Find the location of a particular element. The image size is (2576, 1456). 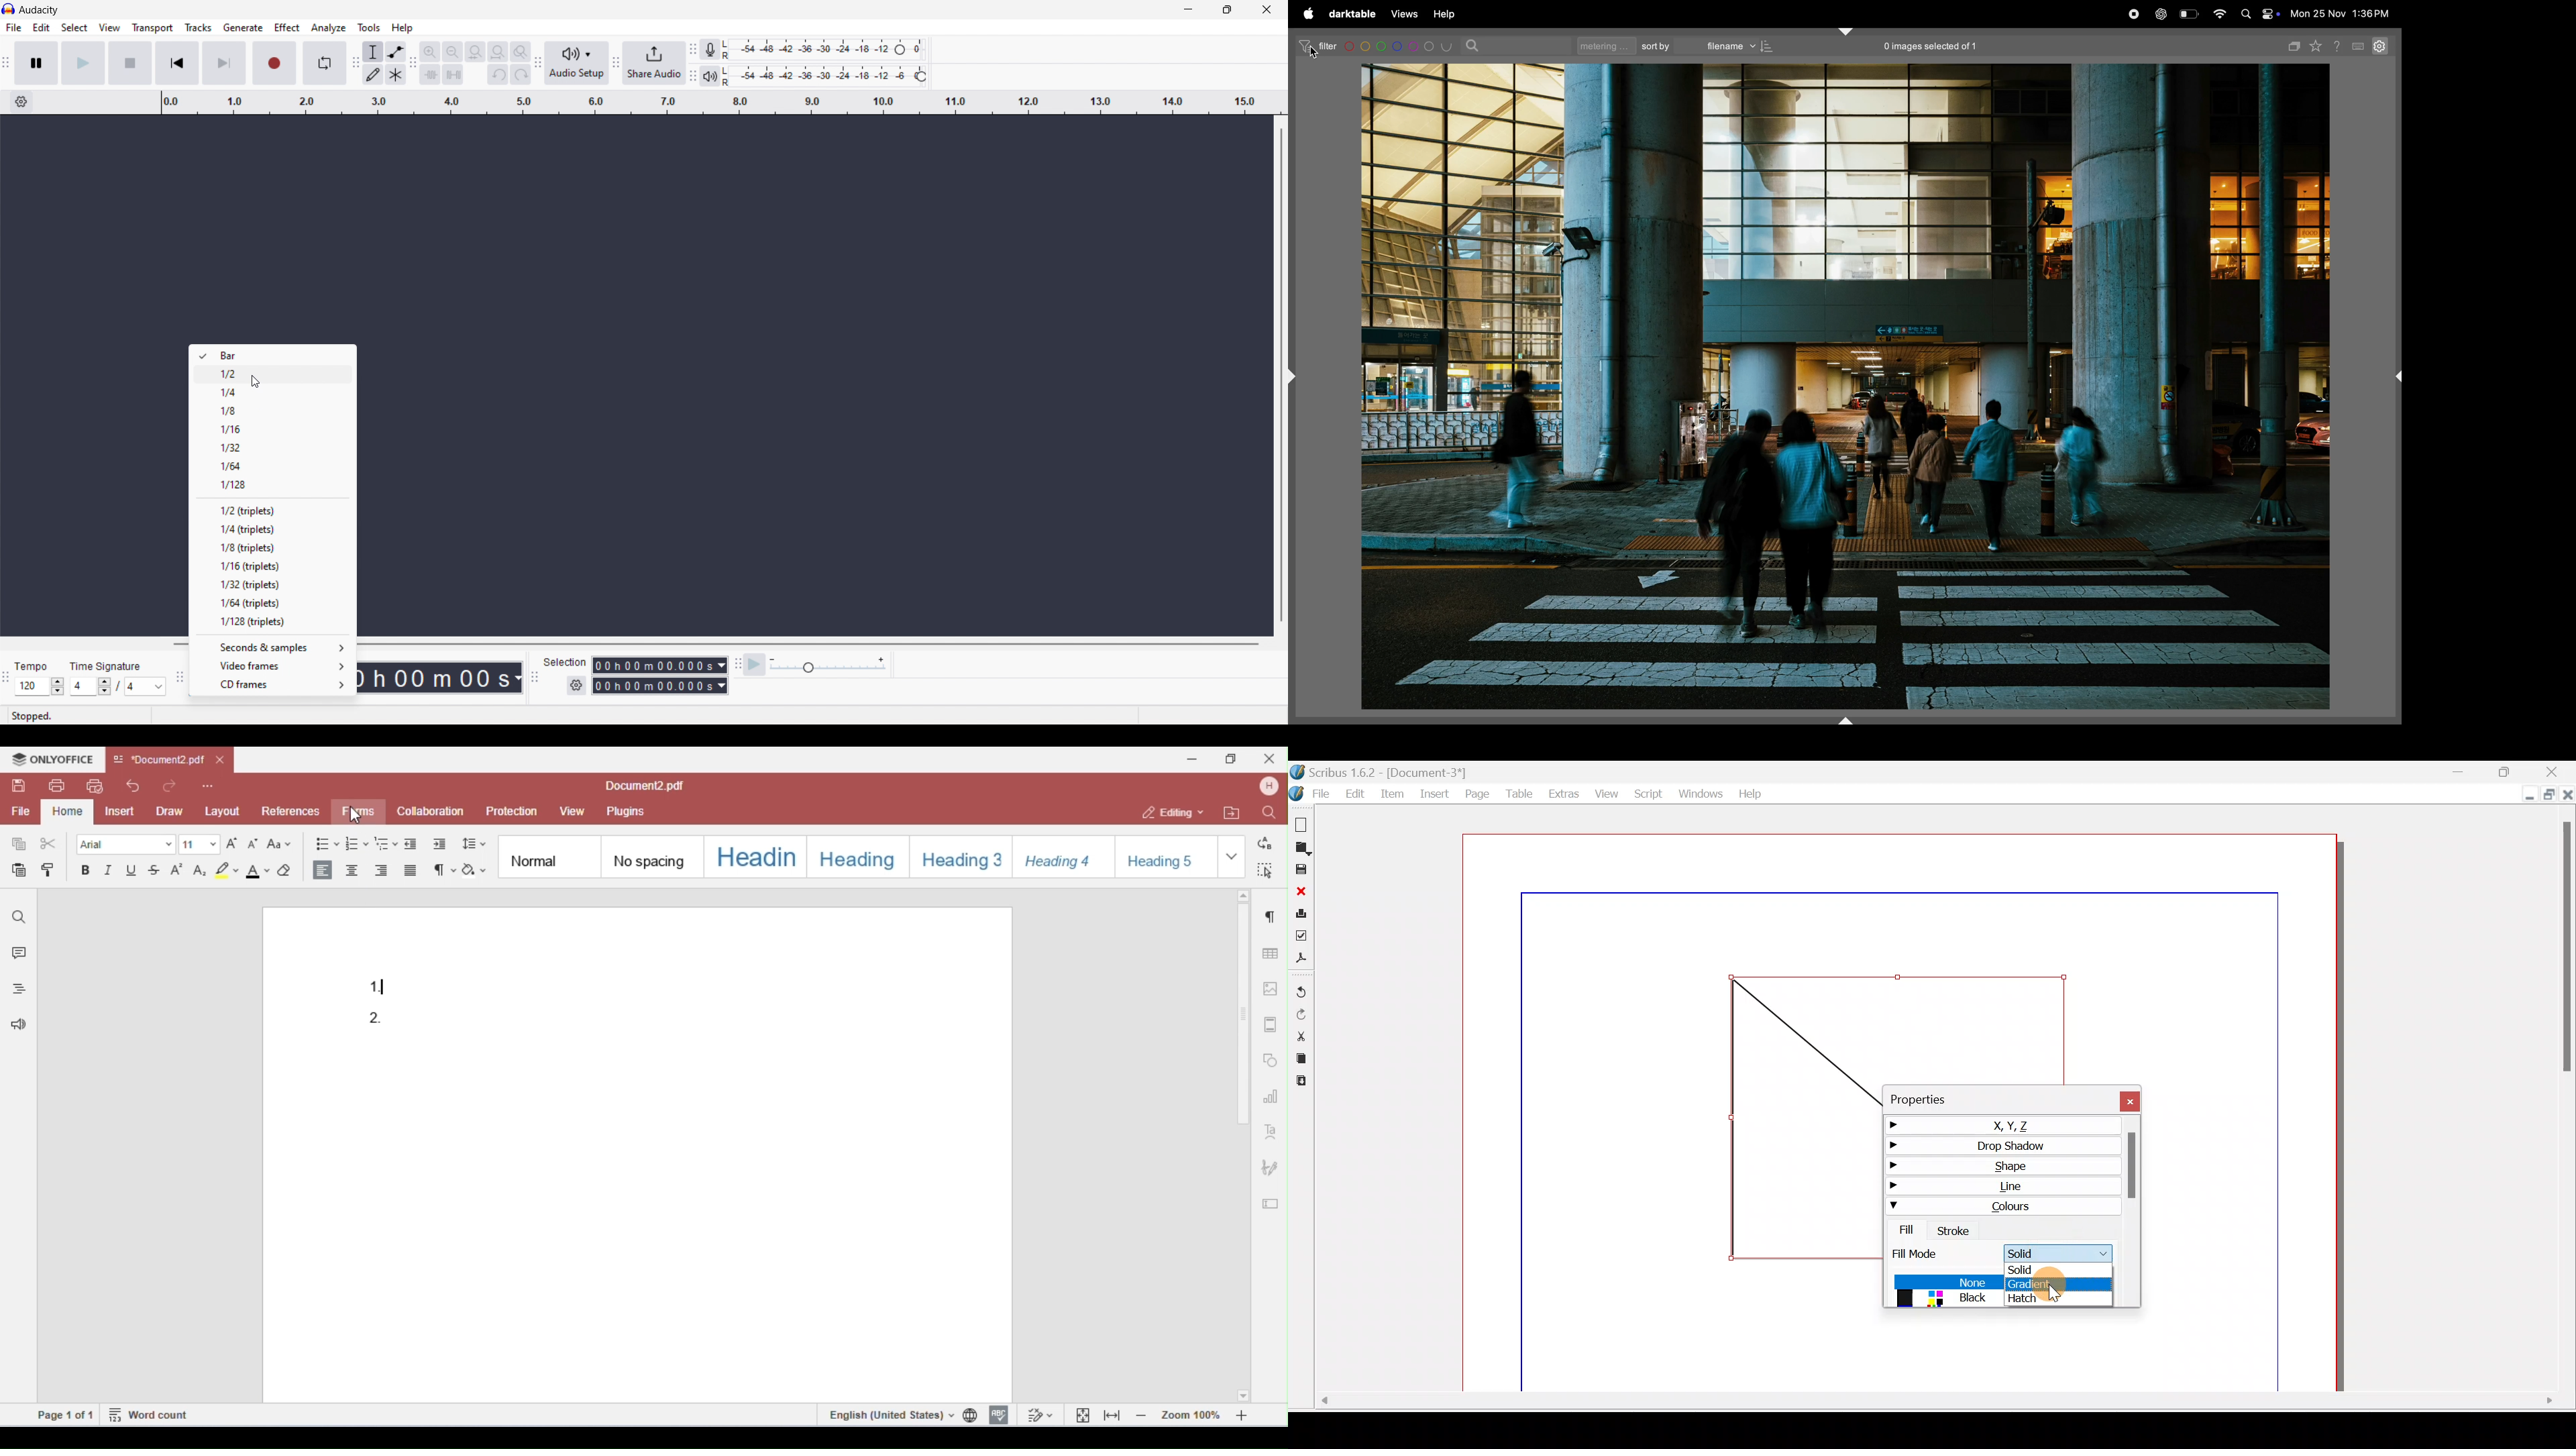

Stopped is located at coordinates (32, 716).